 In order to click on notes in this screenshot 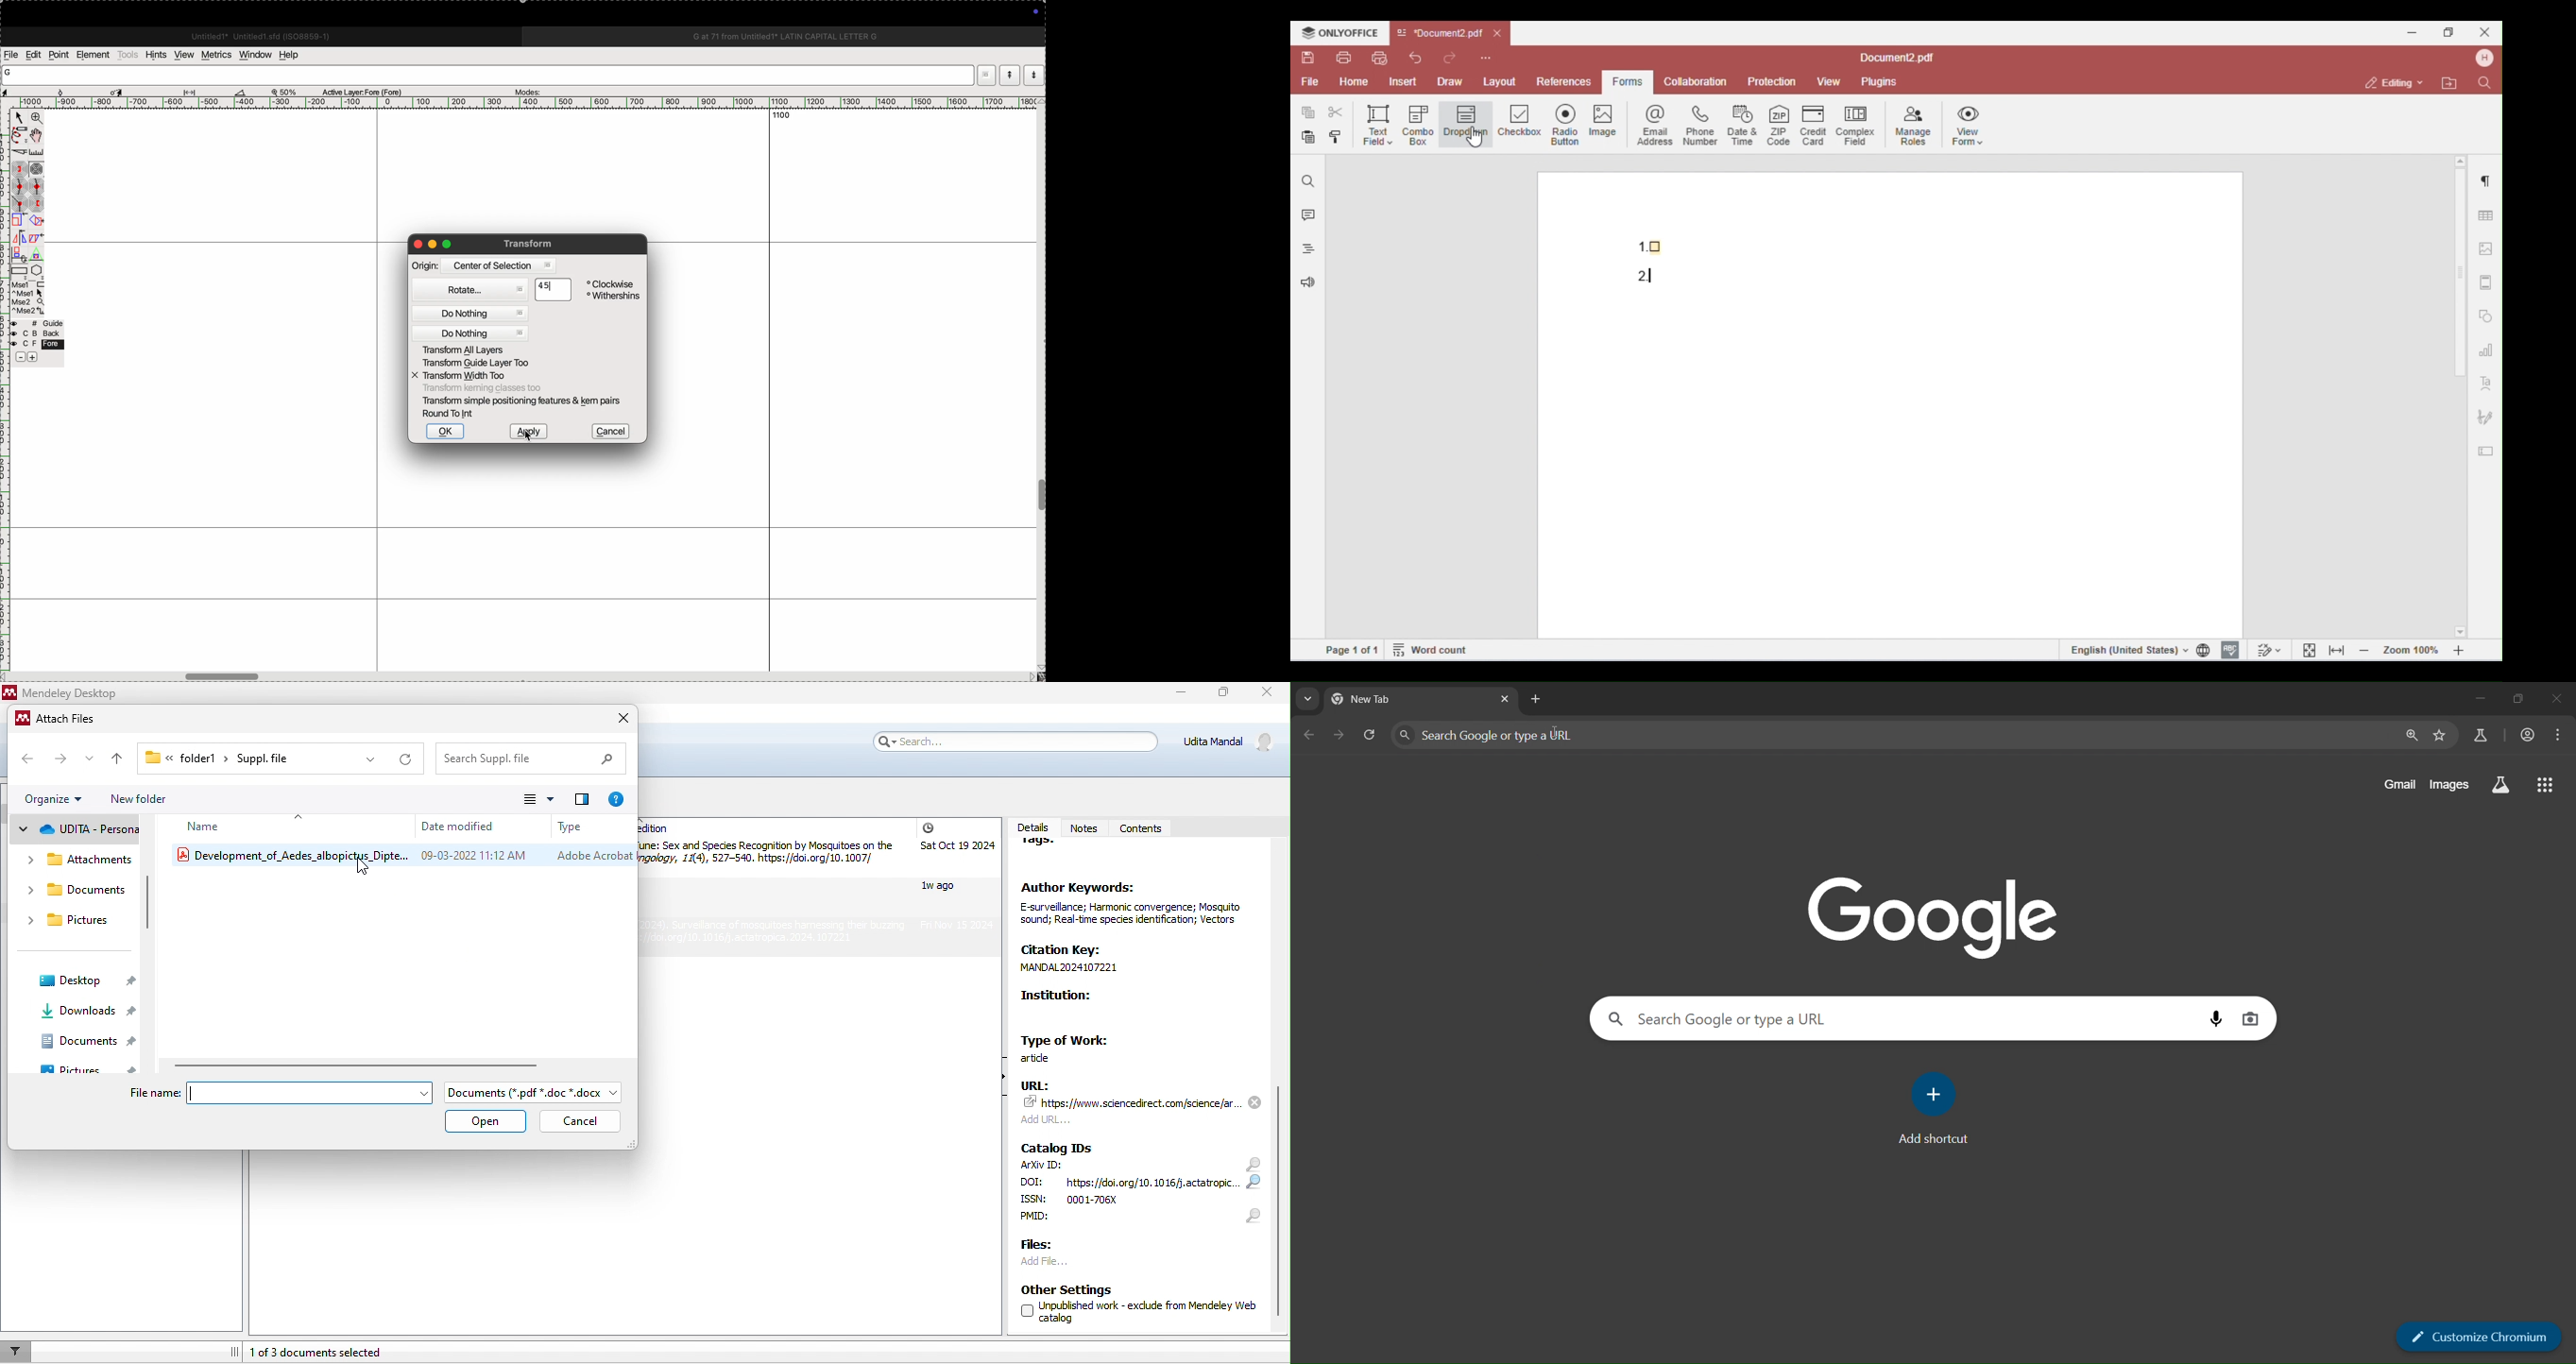, I will do `click(1083, 821)`.